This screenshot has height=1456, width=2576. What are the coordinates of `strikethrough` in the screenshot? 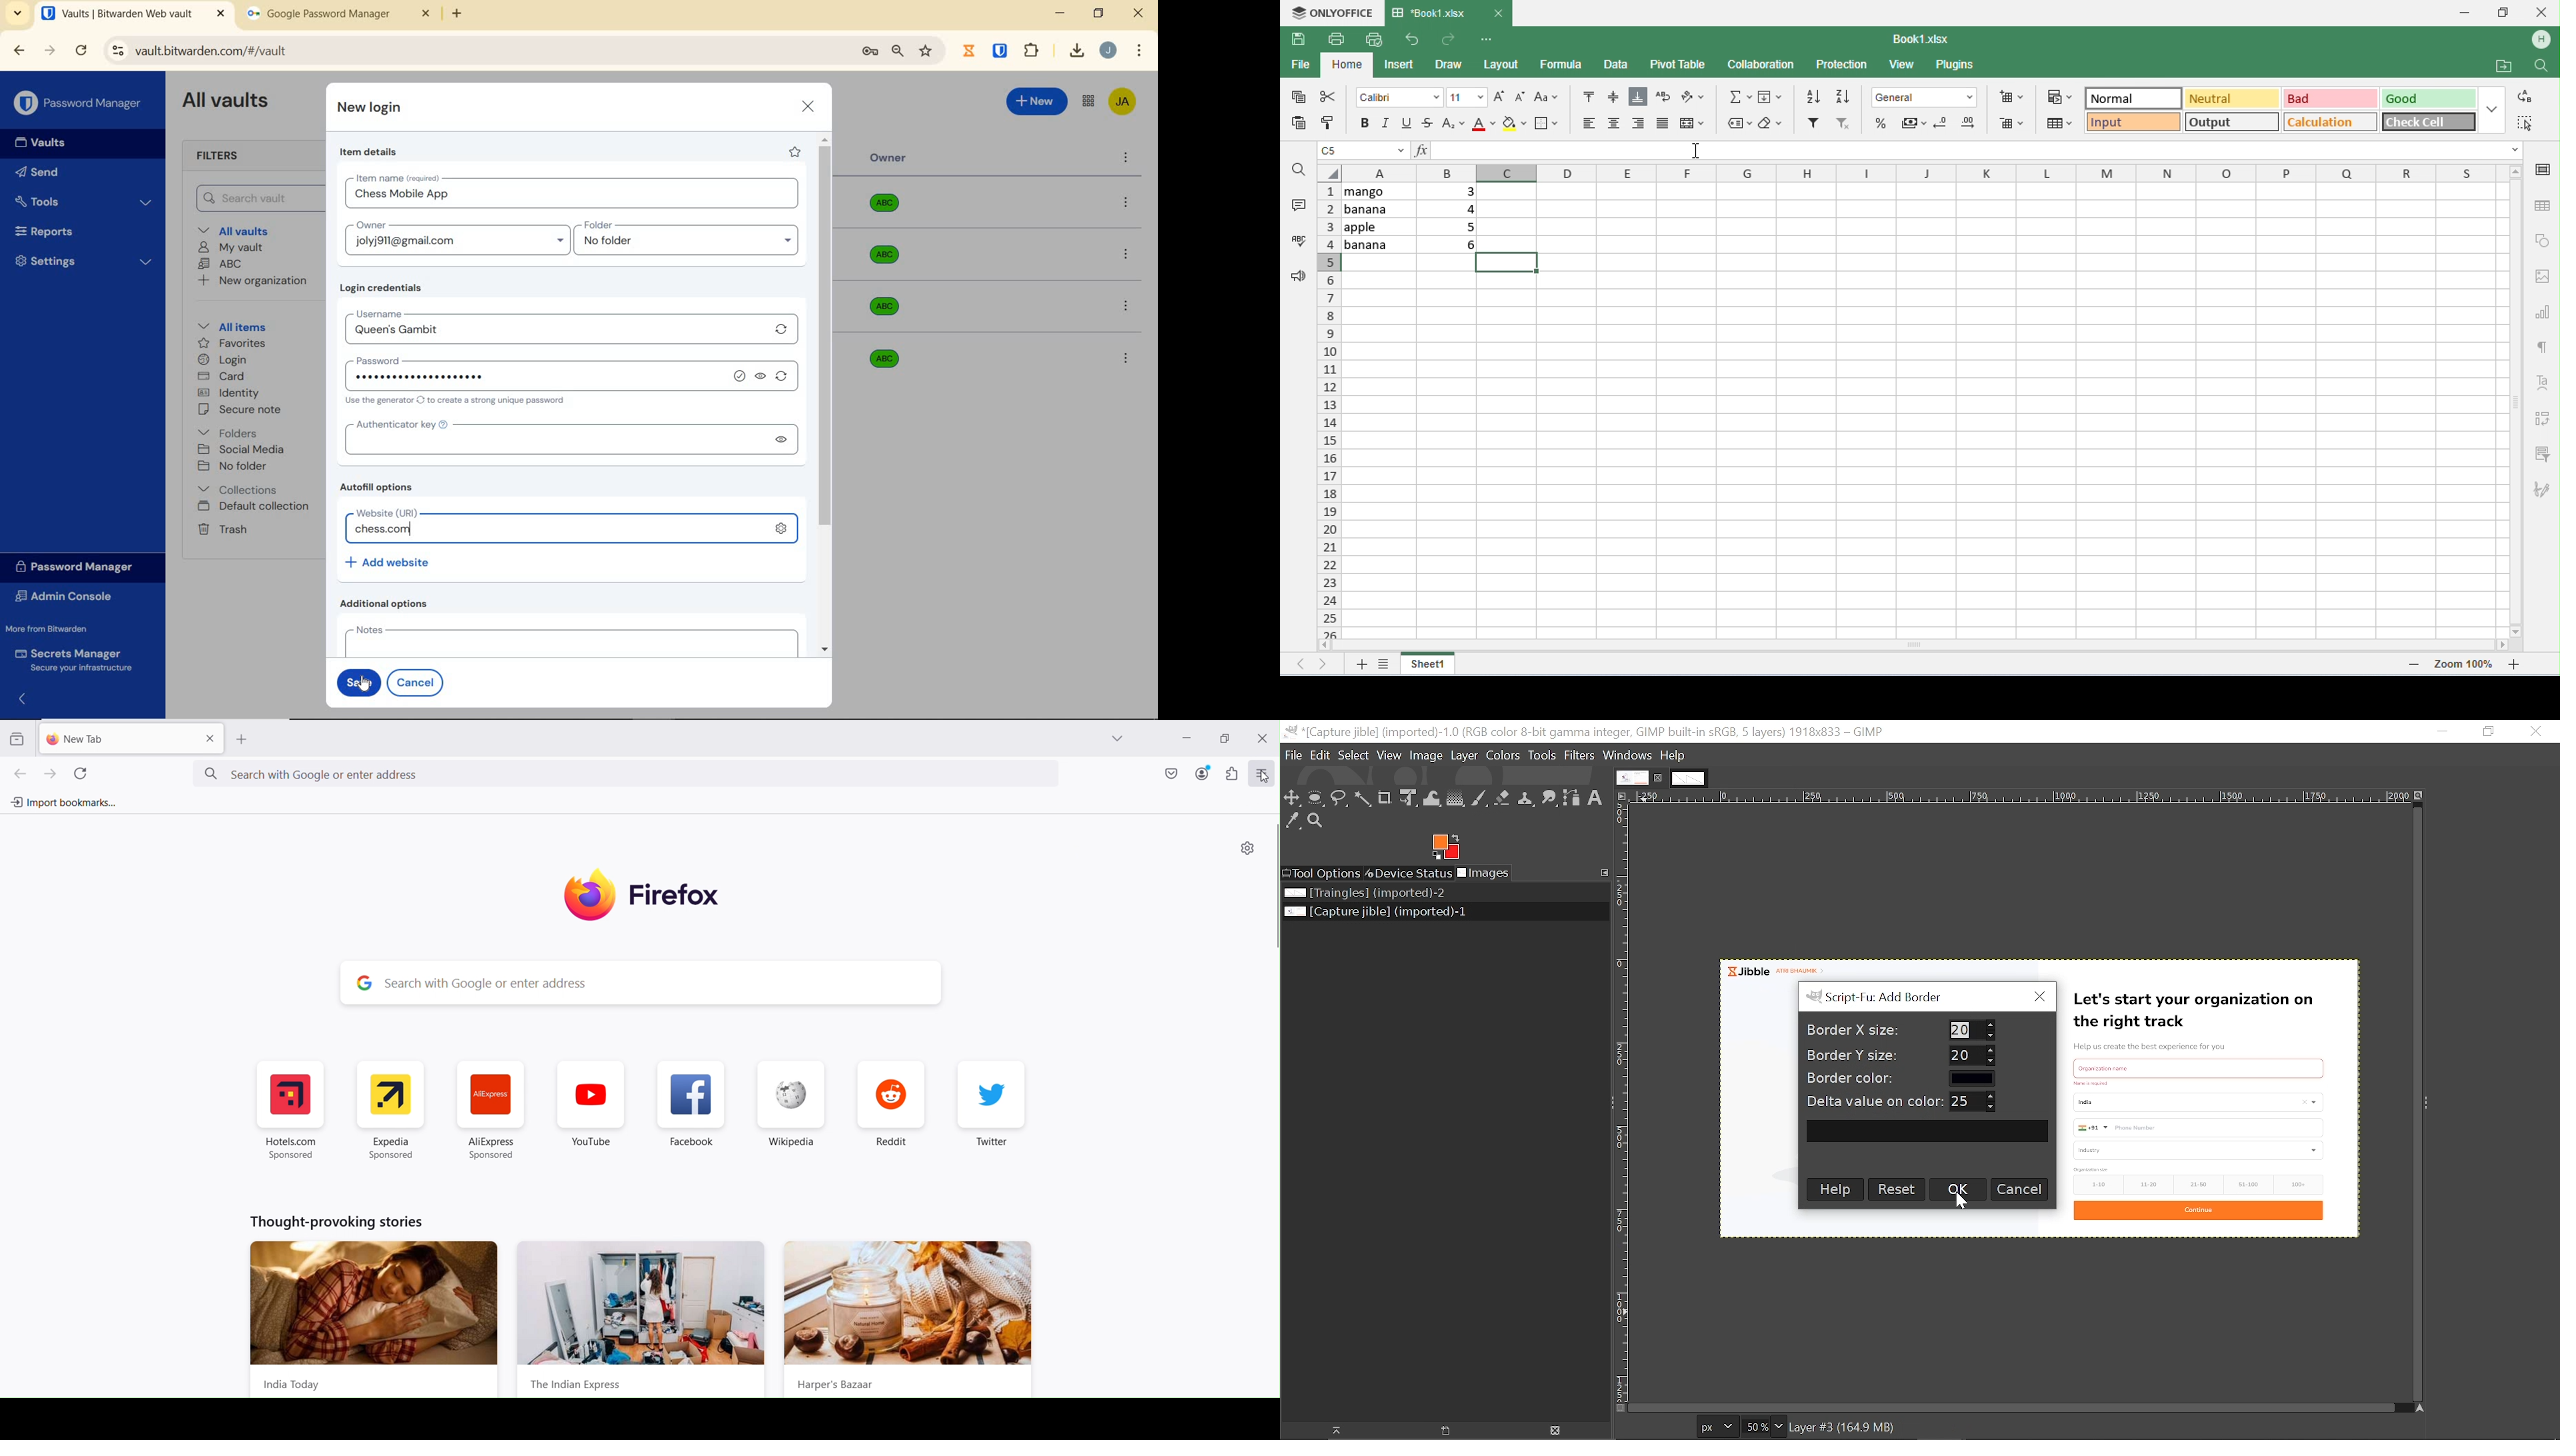 It's located at (1428, 123).